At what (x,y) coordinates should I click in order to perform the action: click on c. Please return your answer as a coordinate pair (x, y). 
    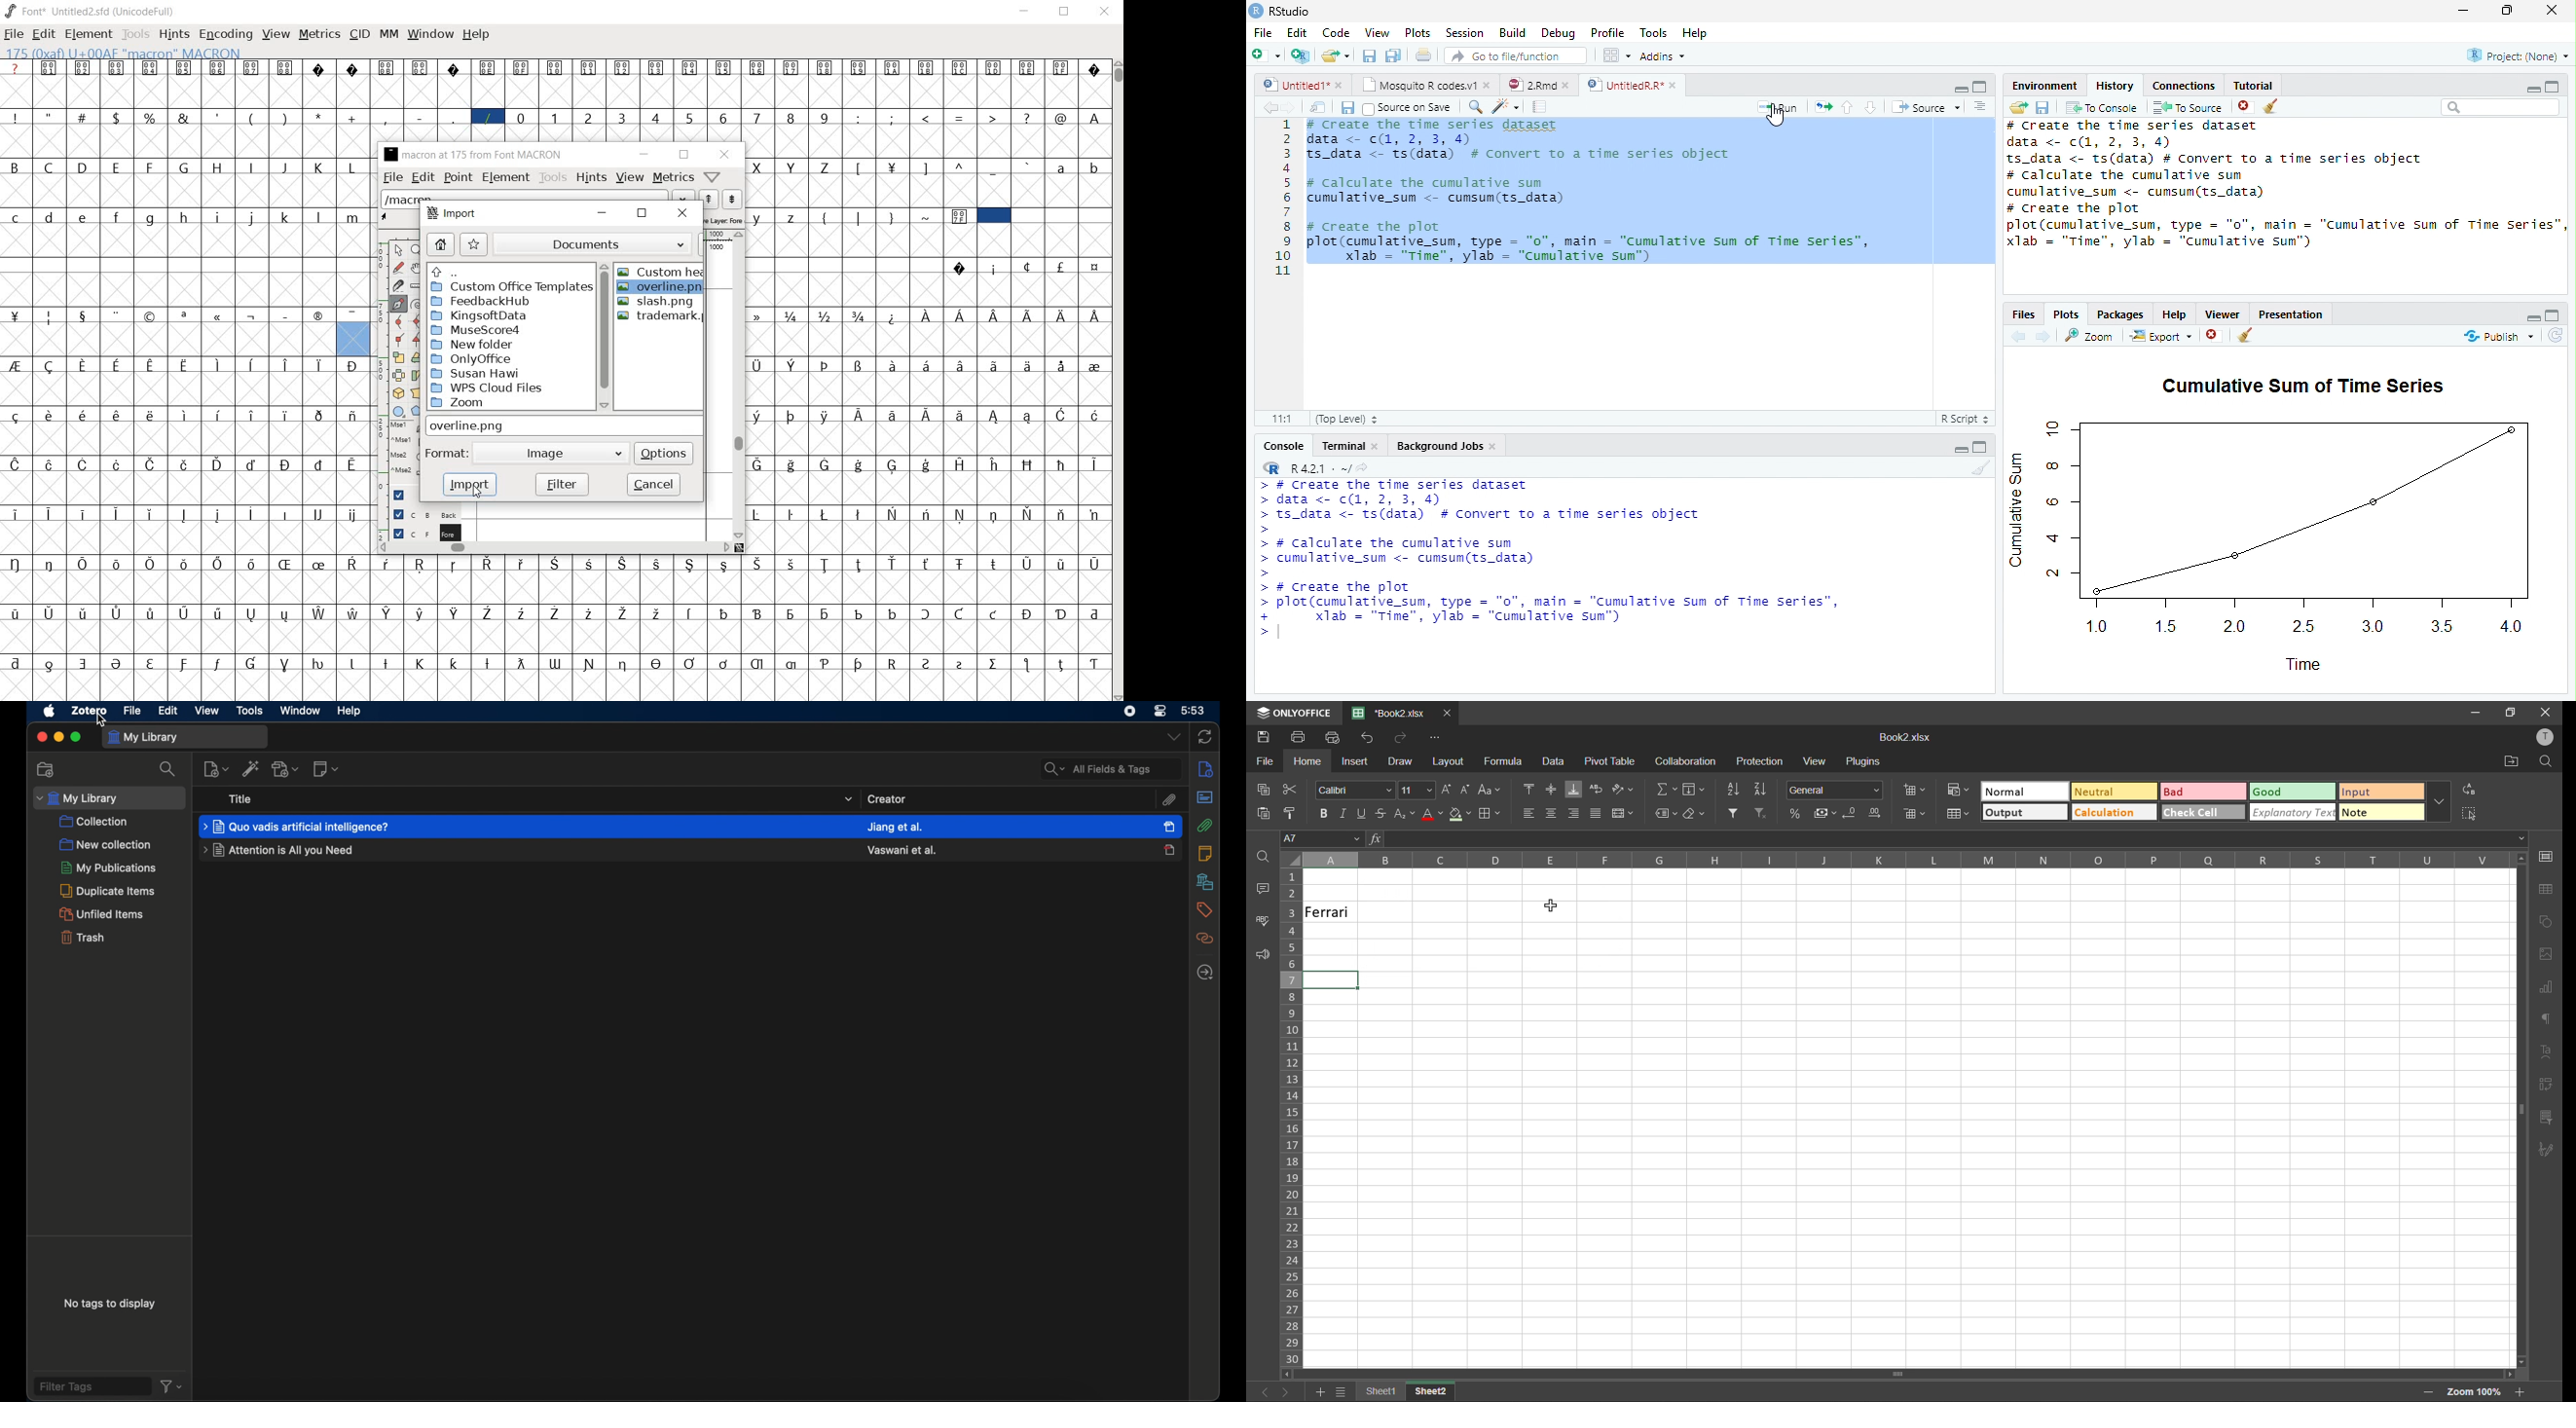
    Looking at the image, I should click on (17, 216).